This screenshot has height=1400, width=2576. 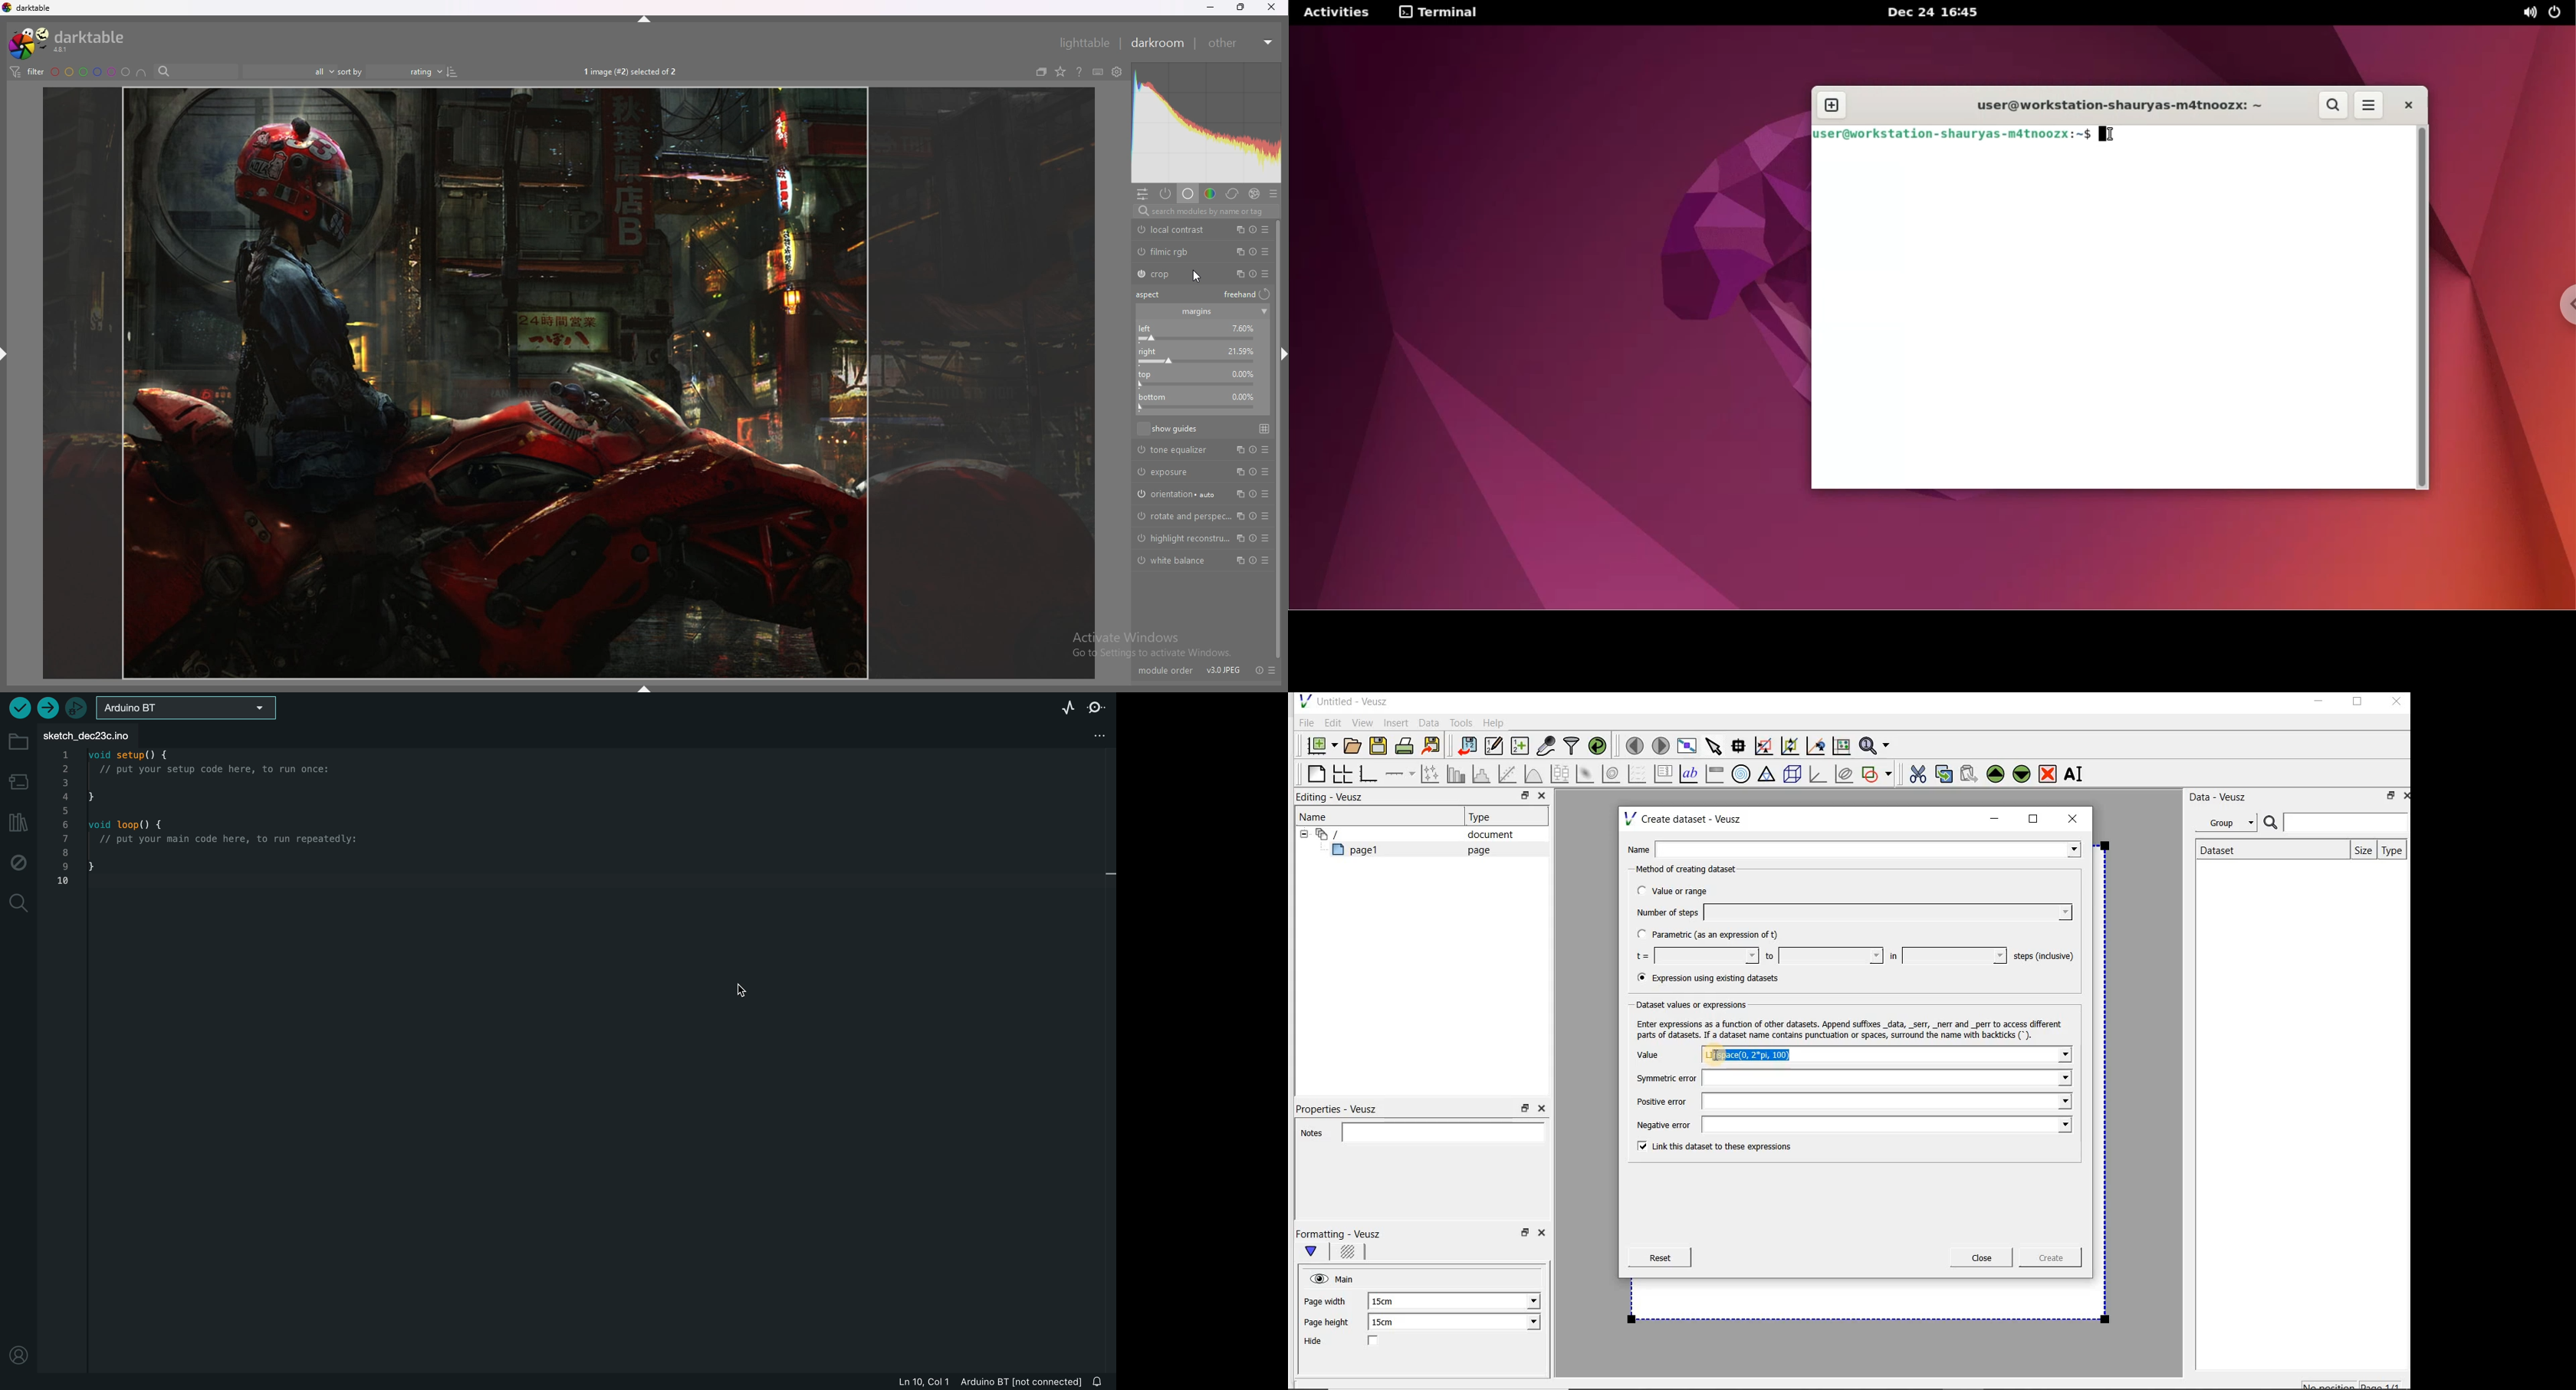 I want to click on shortcuts, so click(x=1098, y=72).